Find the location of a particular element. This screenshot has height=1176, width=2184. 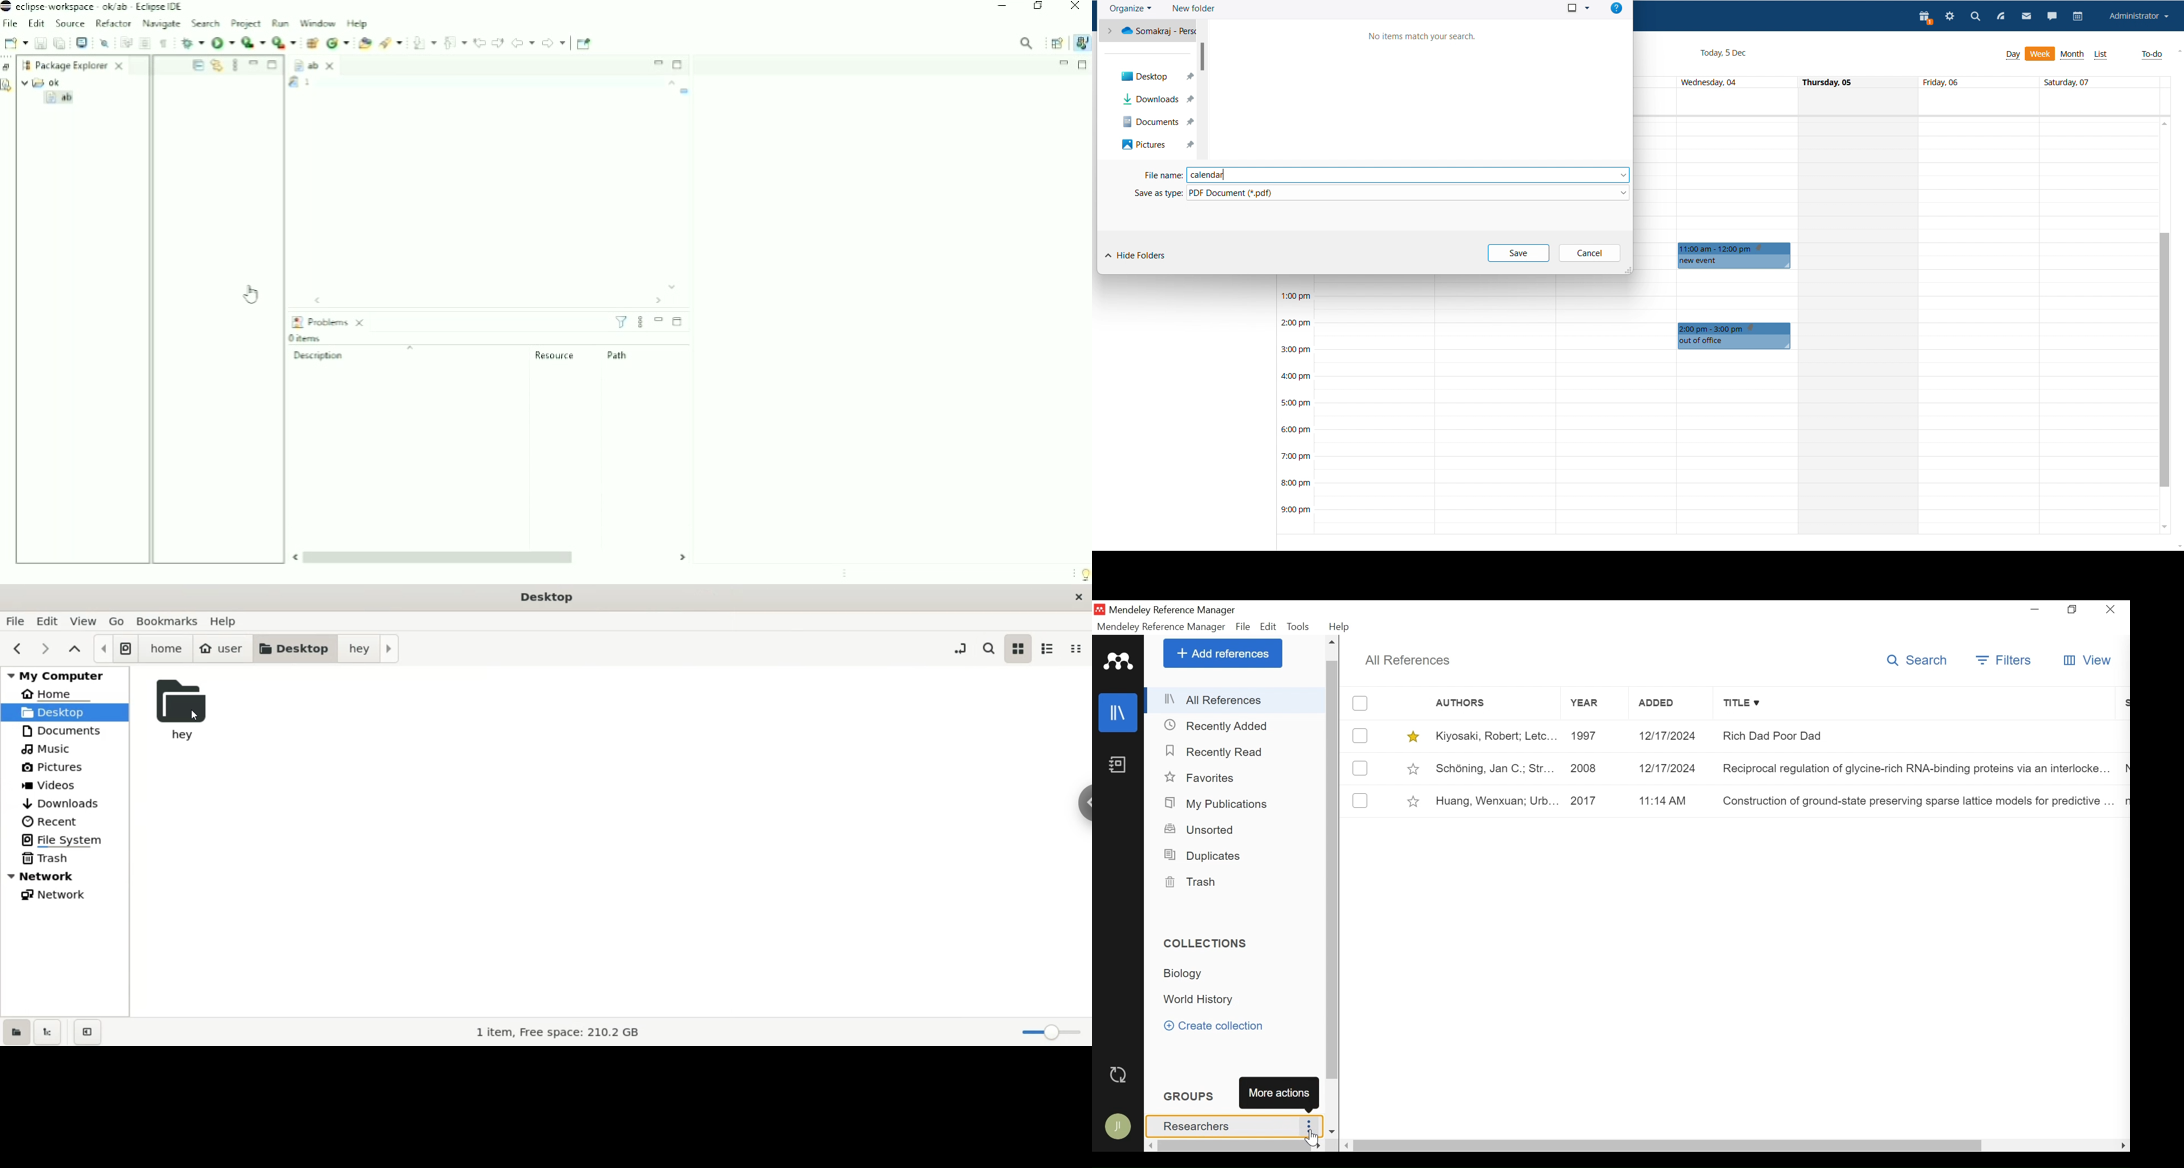

mail is located at coordinates (2025, 18).